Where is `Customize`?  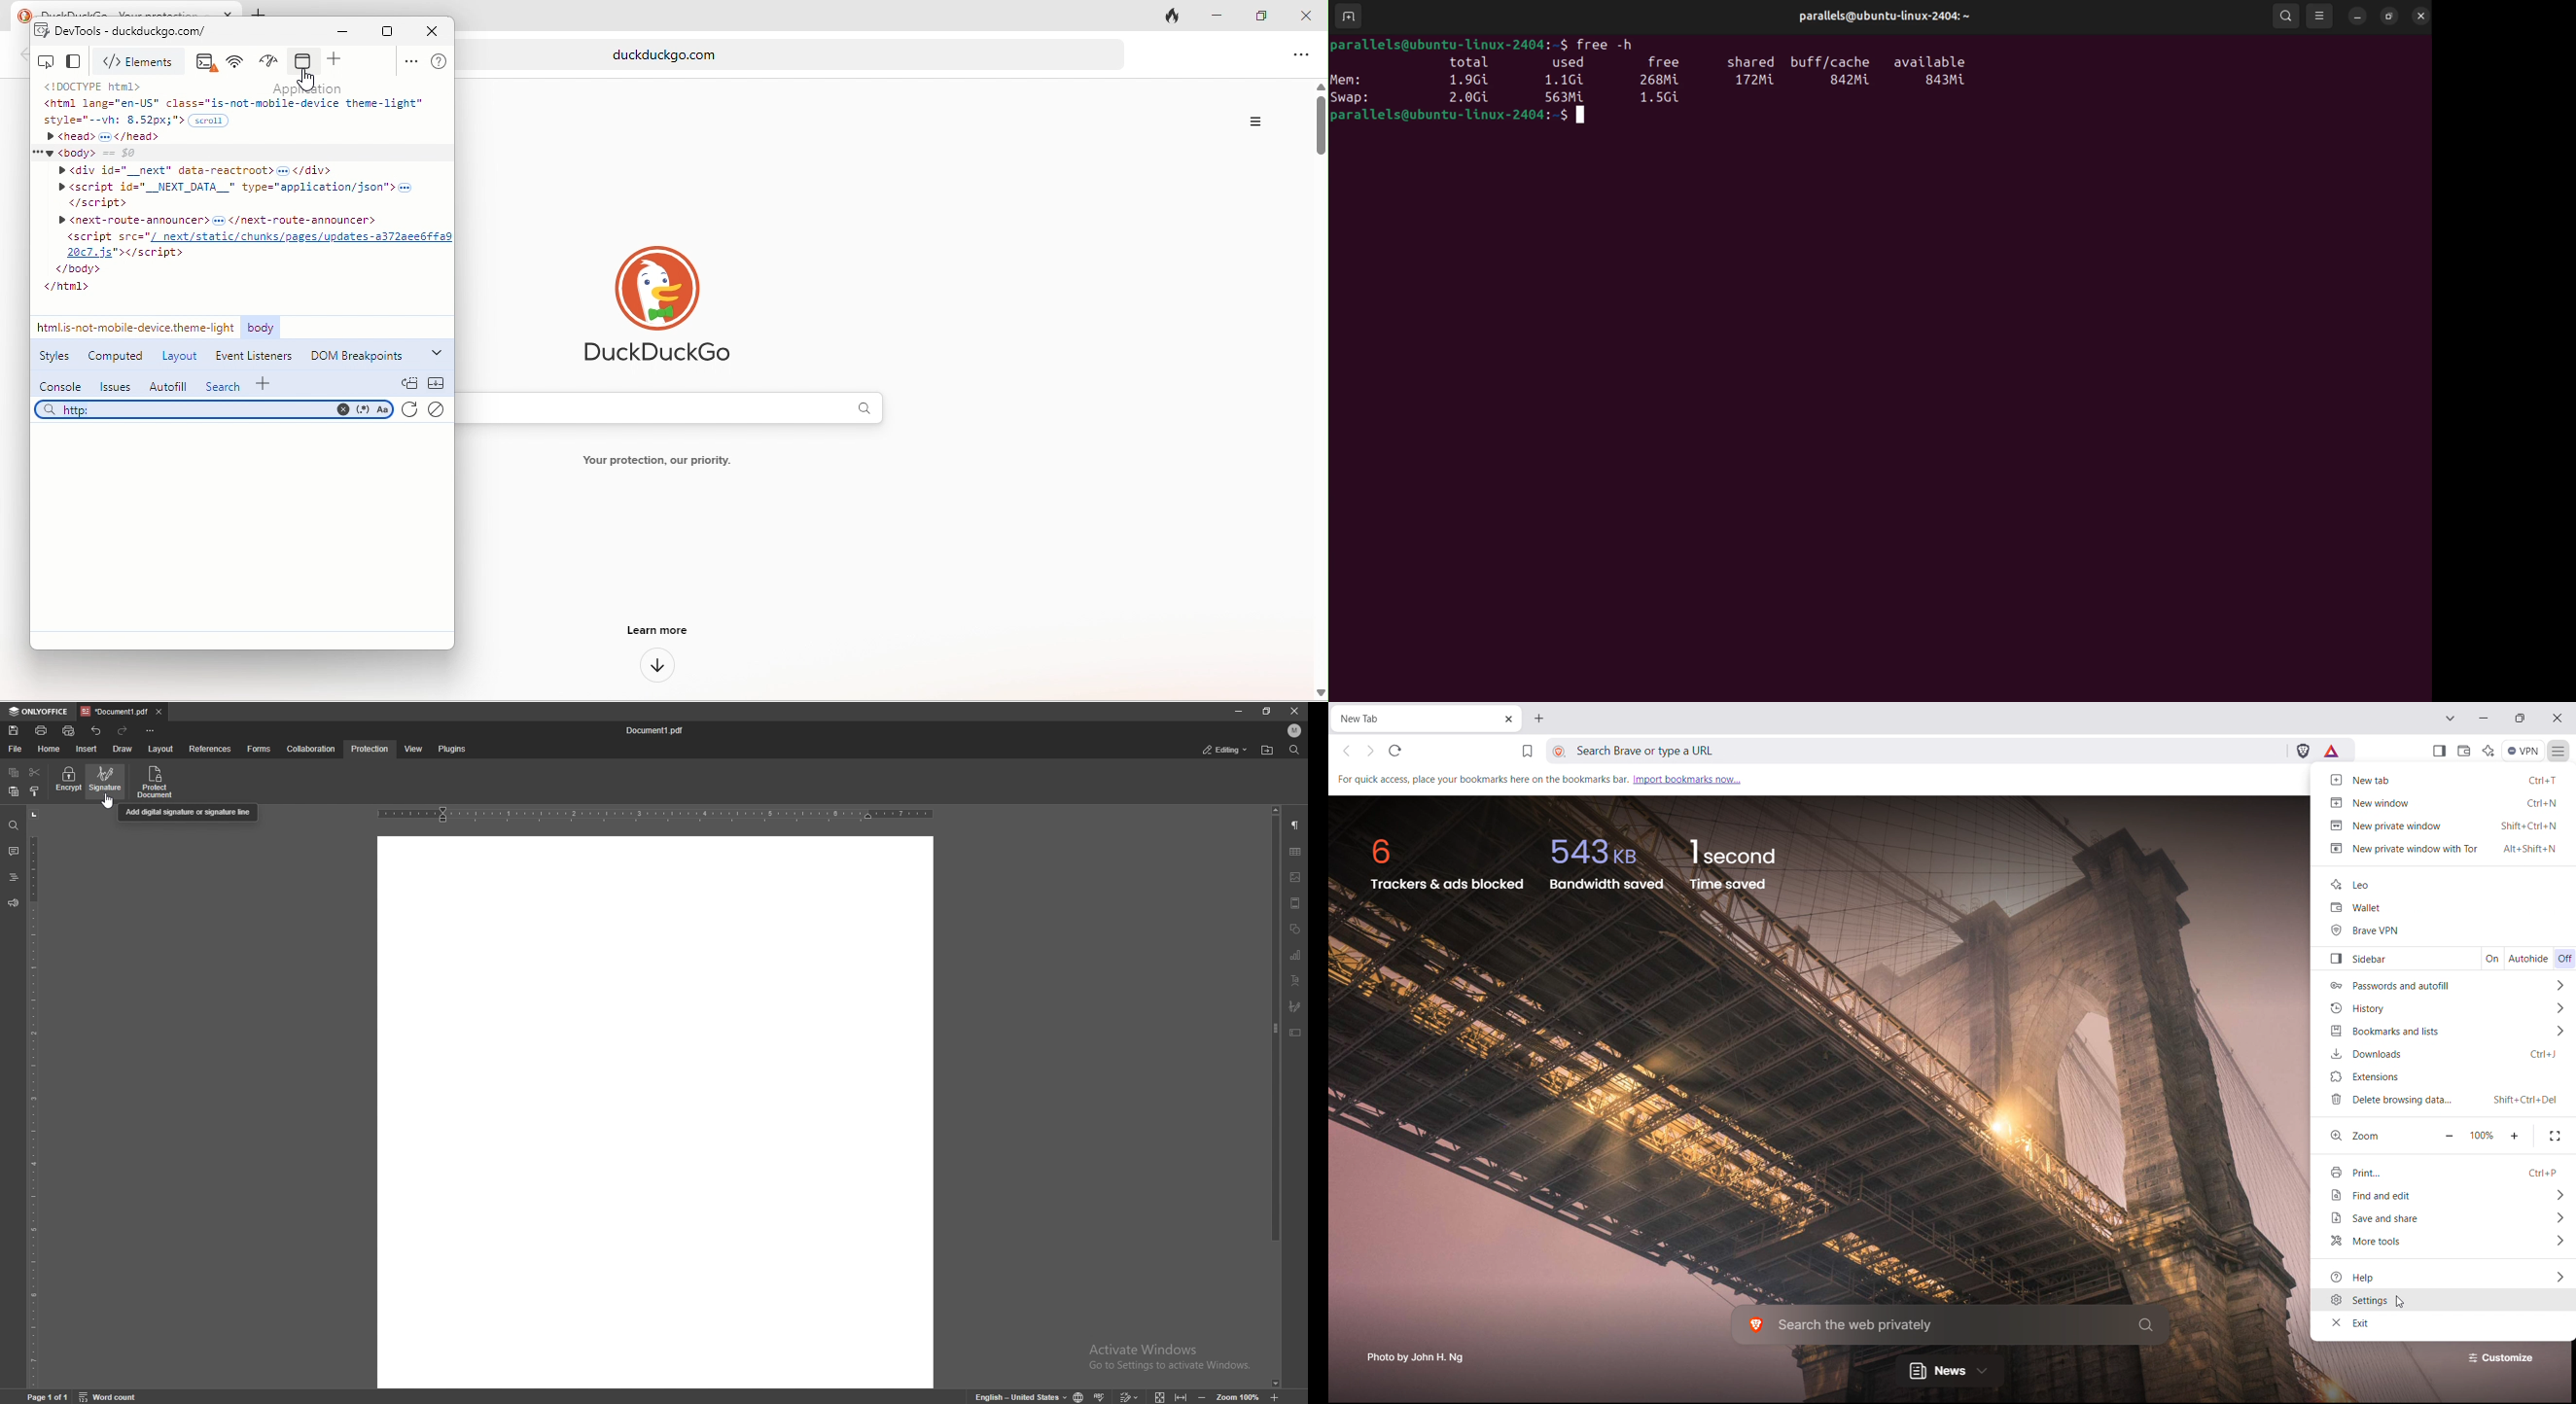 Customize is located at coordinates (2510, 1357).